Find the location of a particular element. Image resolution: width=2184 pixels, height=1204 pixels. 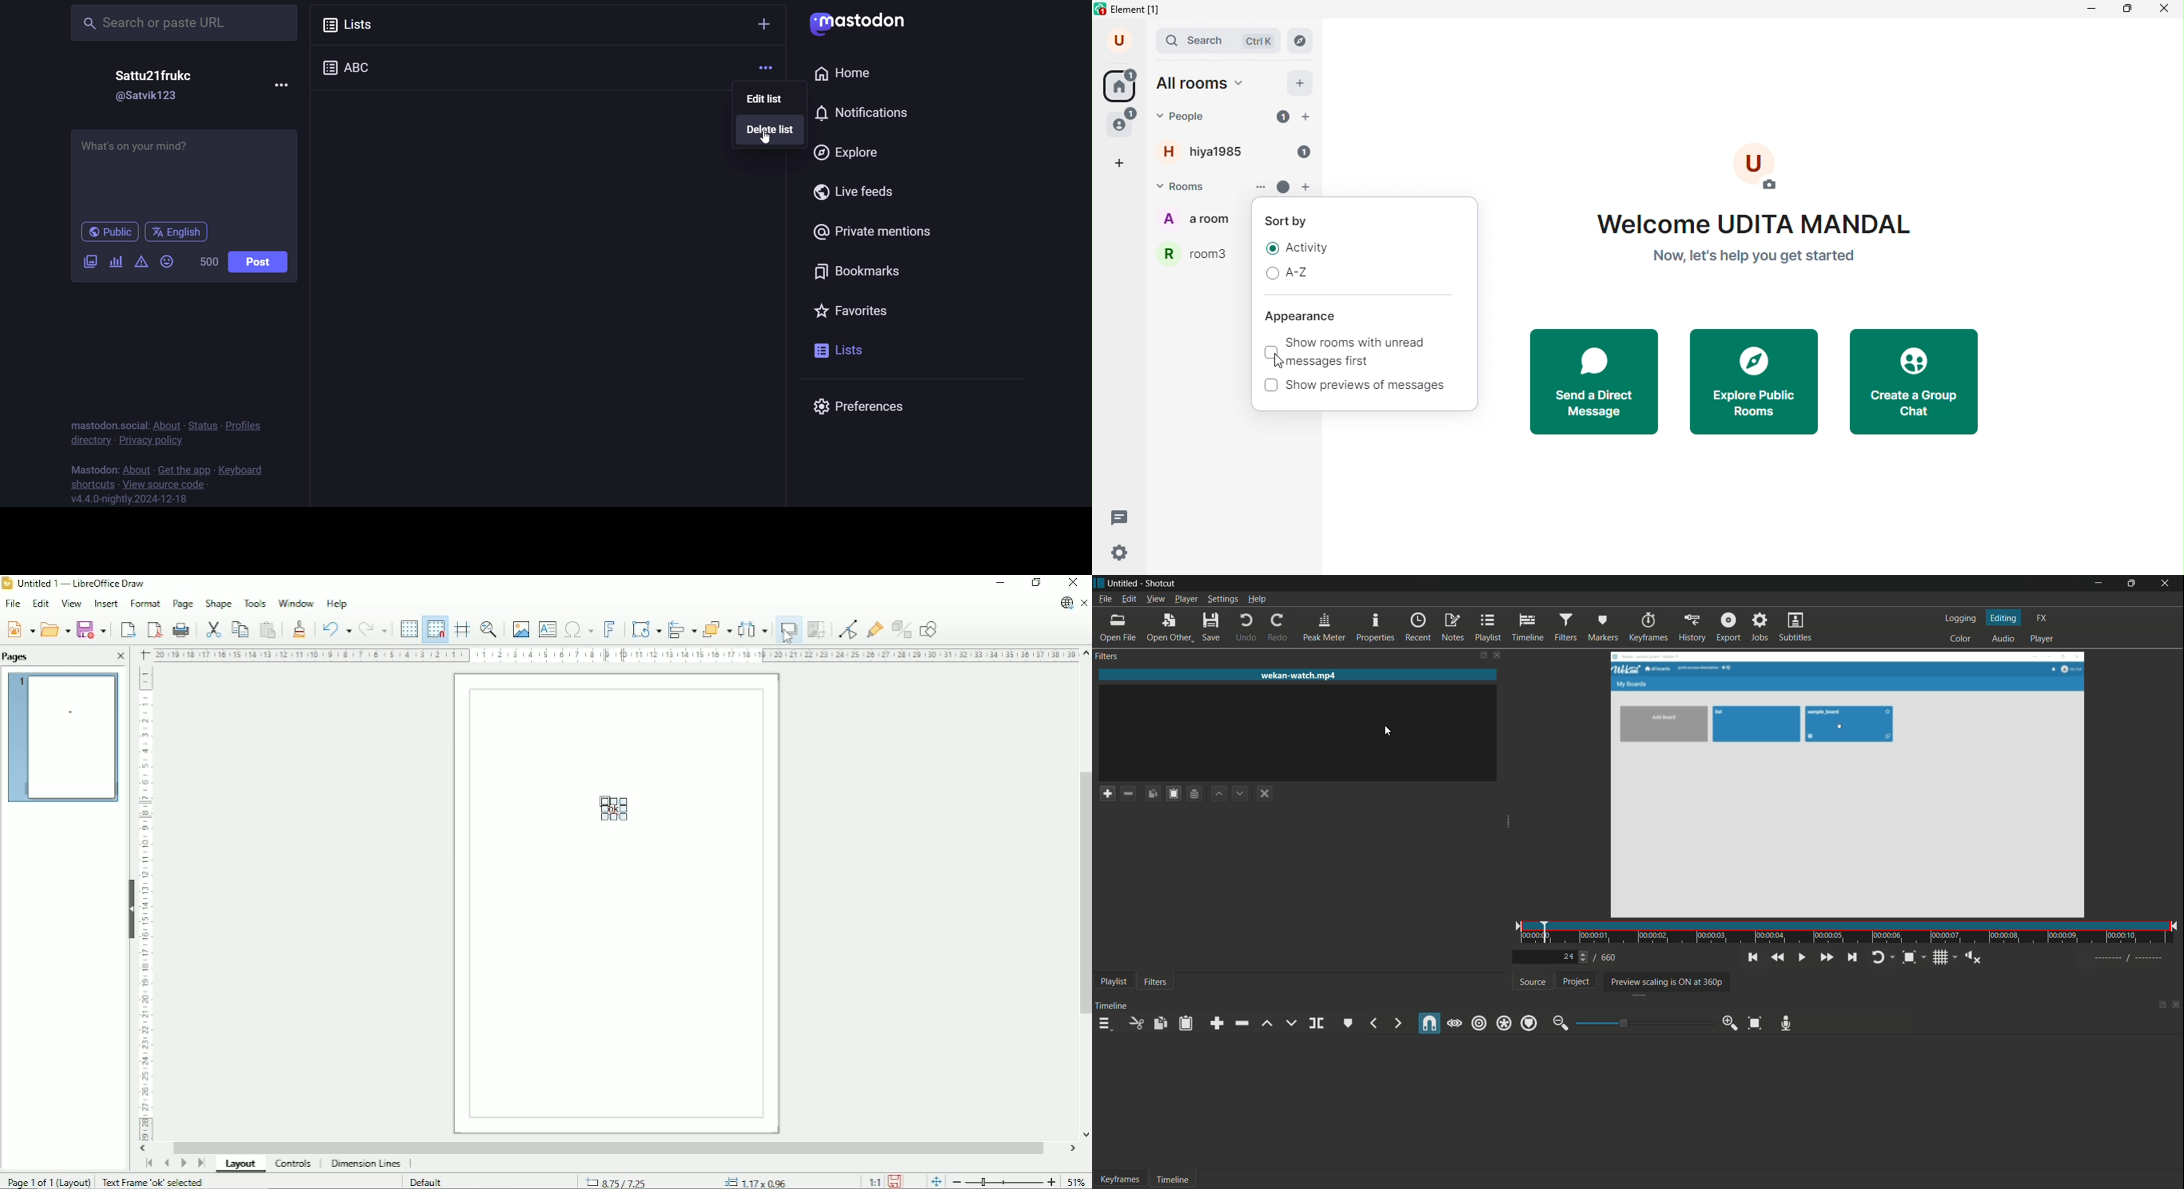

show rooms with unread messages first is located at coordinates (1363, 353).